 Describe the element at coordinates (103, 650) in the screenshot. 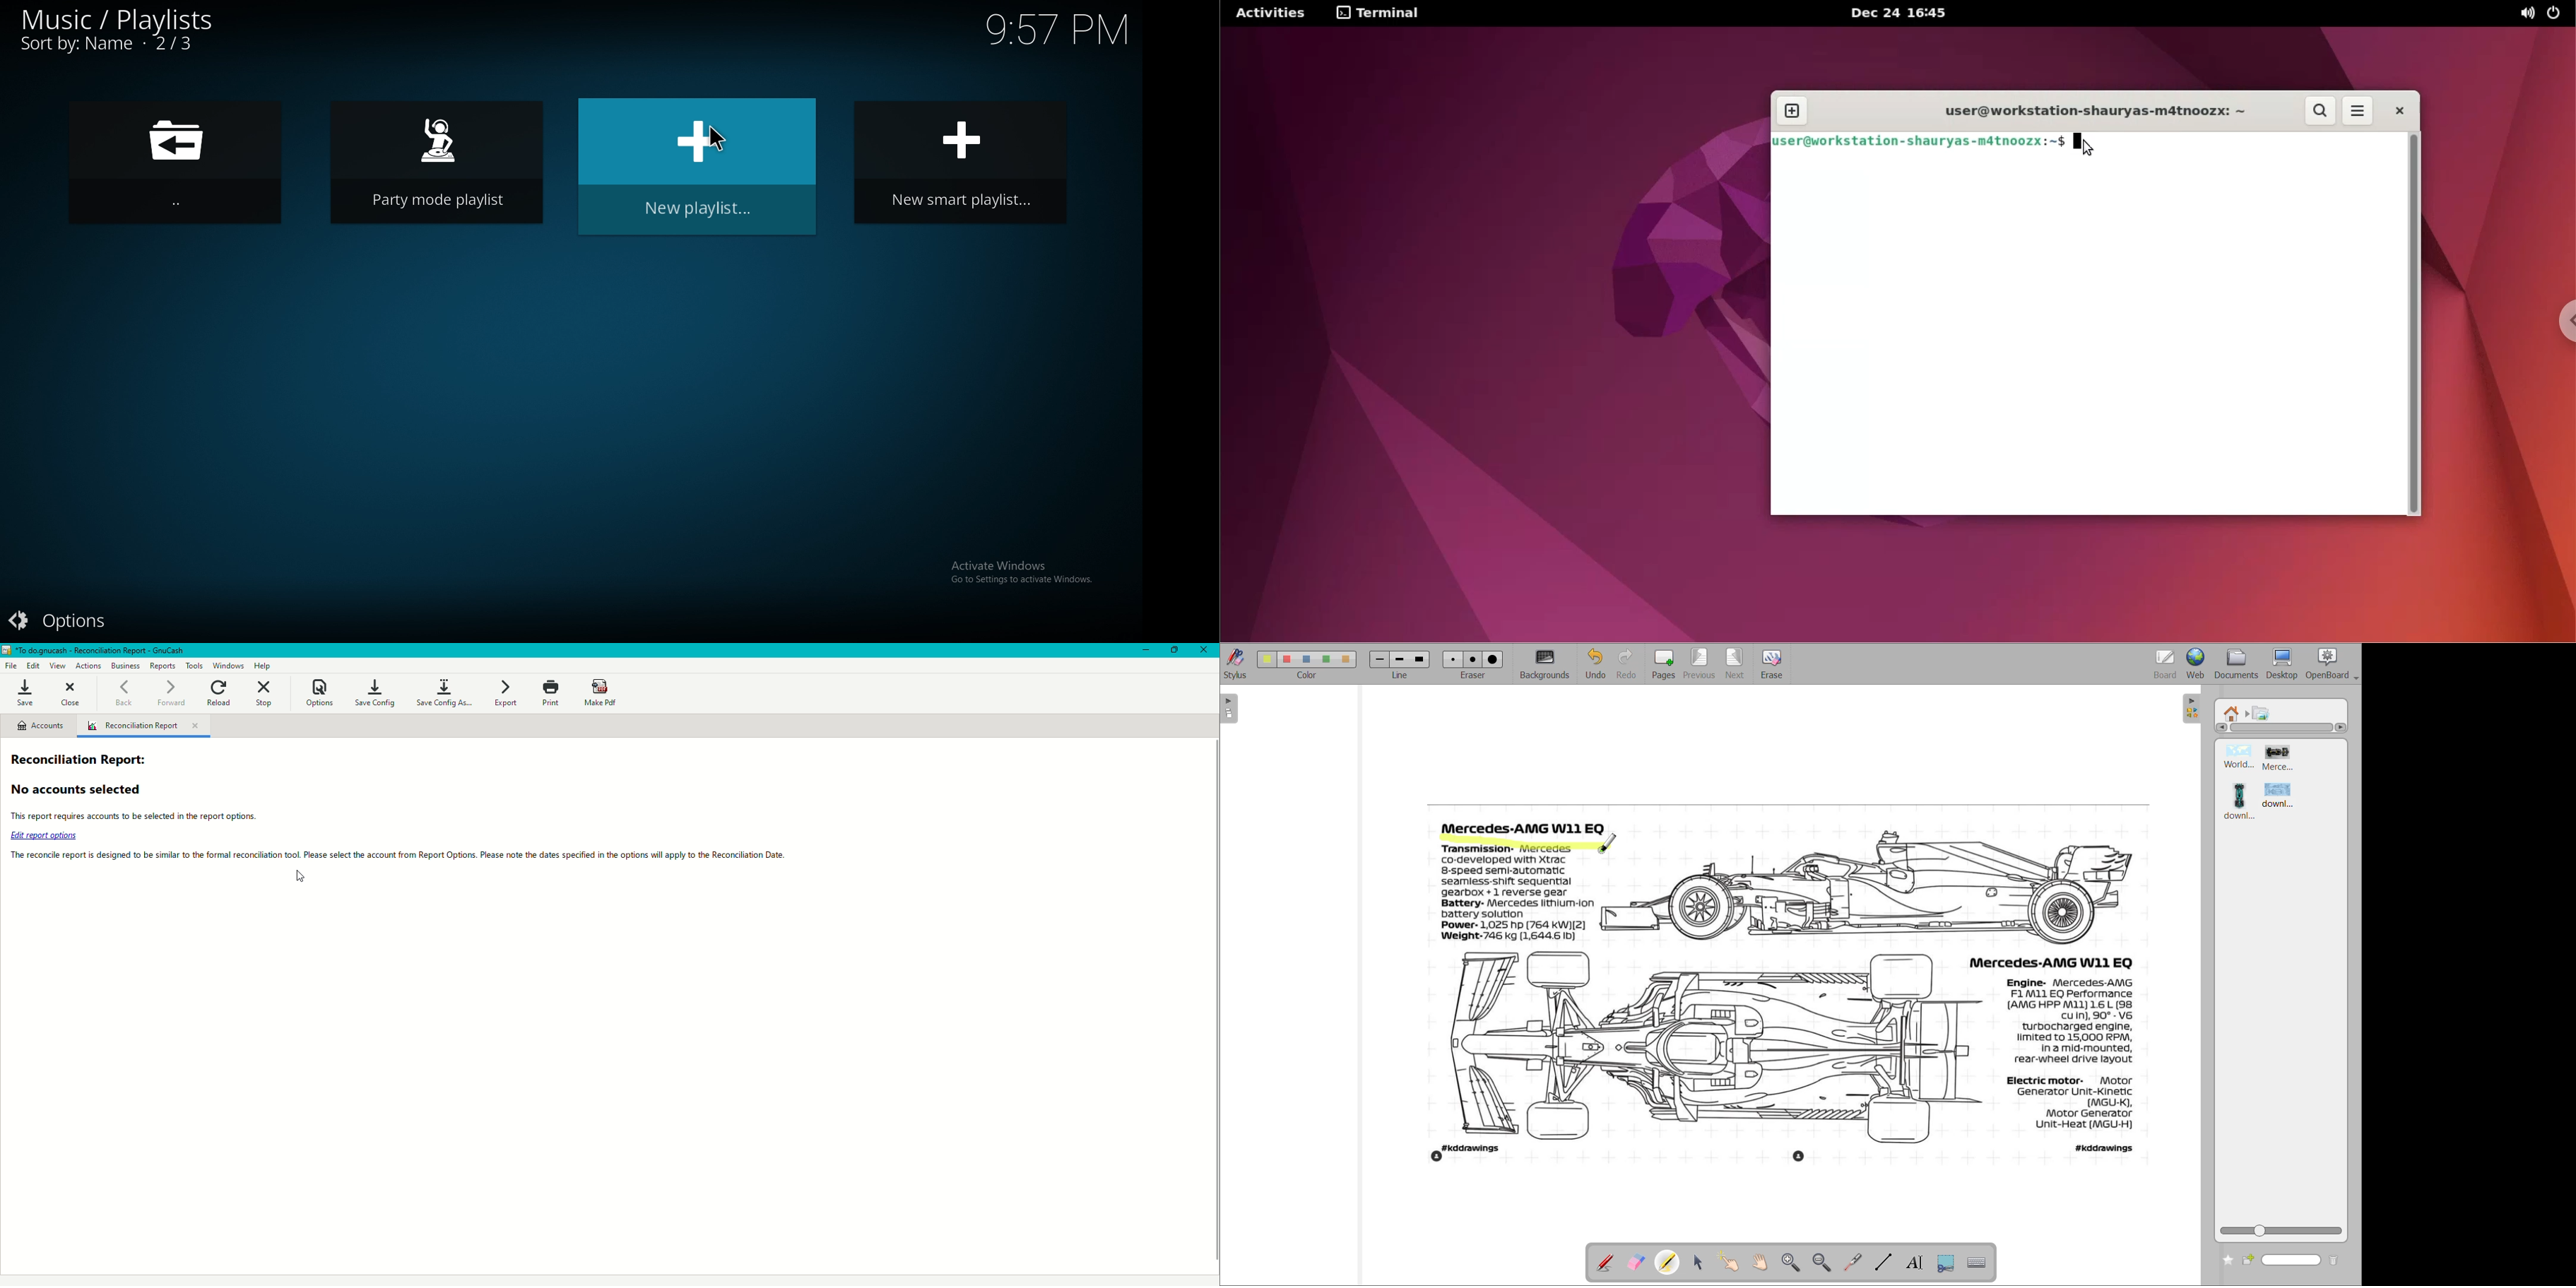

I see `*TO do.gnucash - accounts - GnuCash` at that location.